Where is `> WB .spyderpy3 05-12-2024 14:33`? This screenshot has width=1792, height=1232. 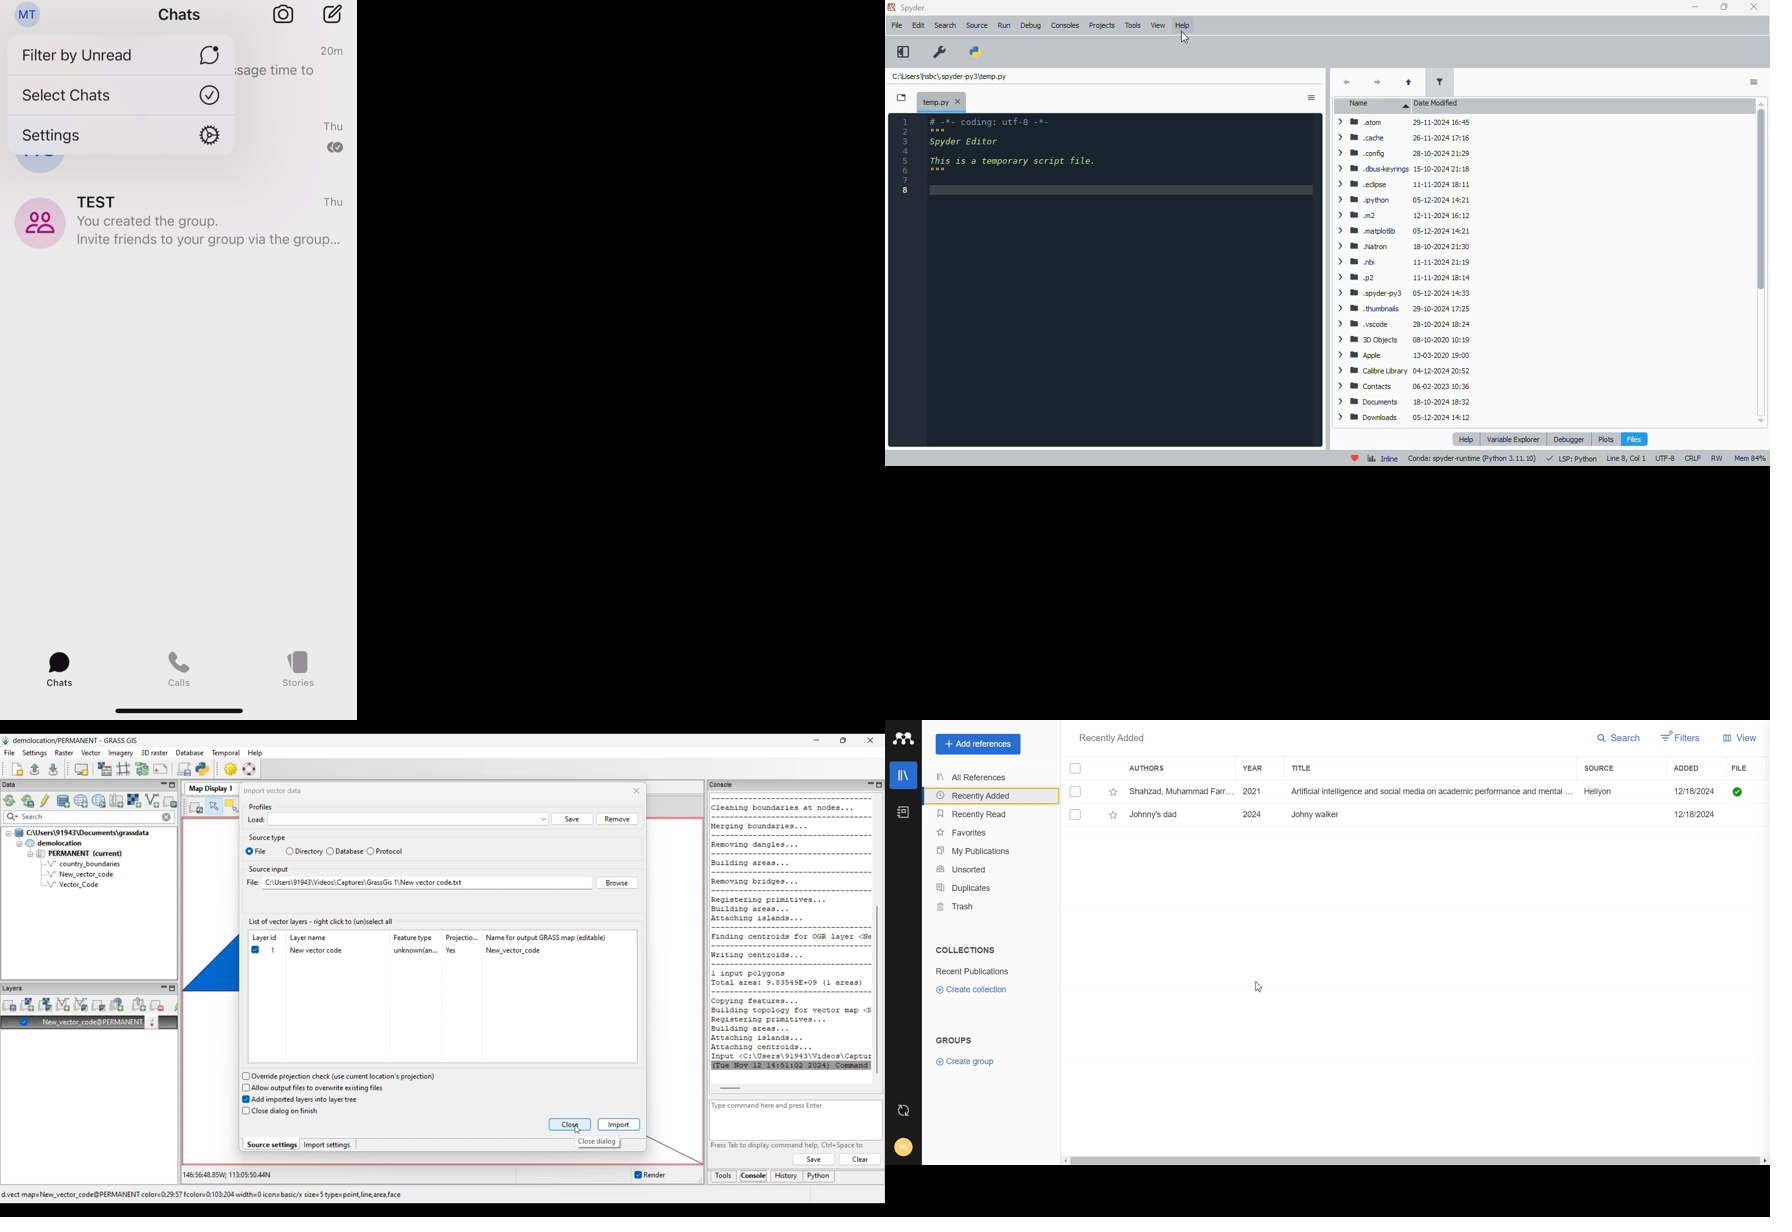
> WB .spyderpy3 05-12-2024 14:33 is located at coordinates (1401, 292).